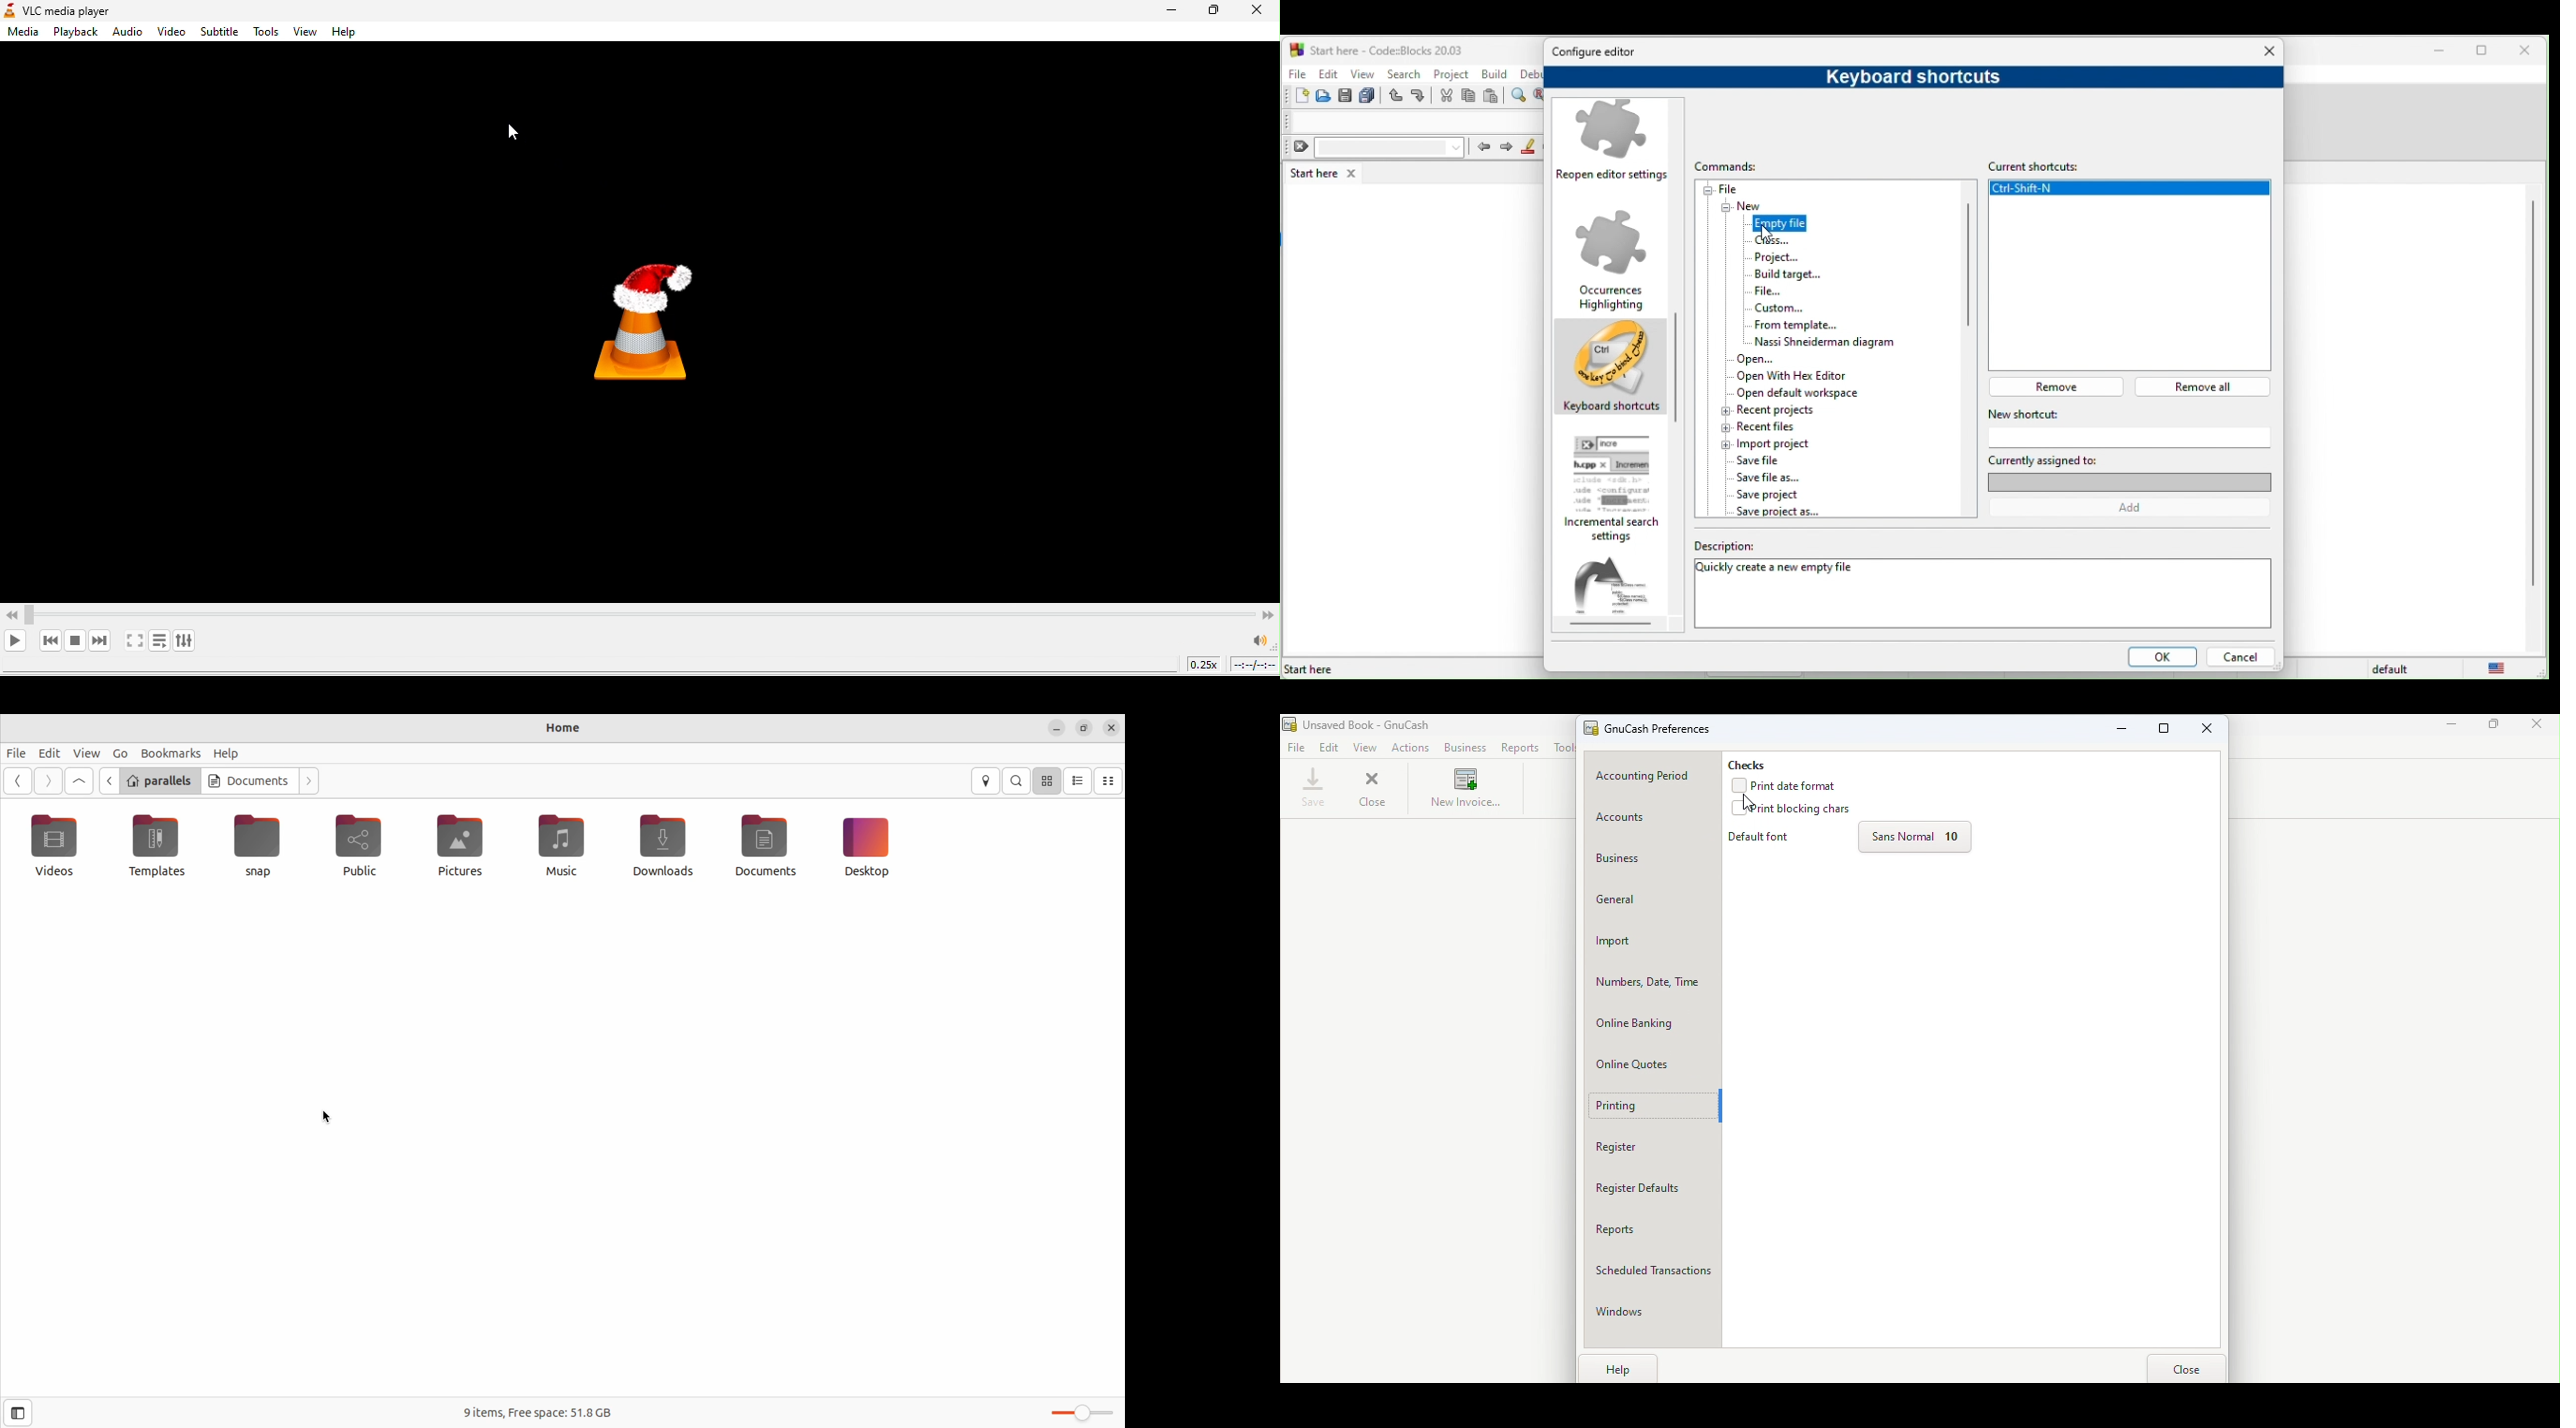 The height and width of the screenshot is (1428, 2576). Describe the element at coordinates (304, 34) in the screenshot. I see `view` at that location.